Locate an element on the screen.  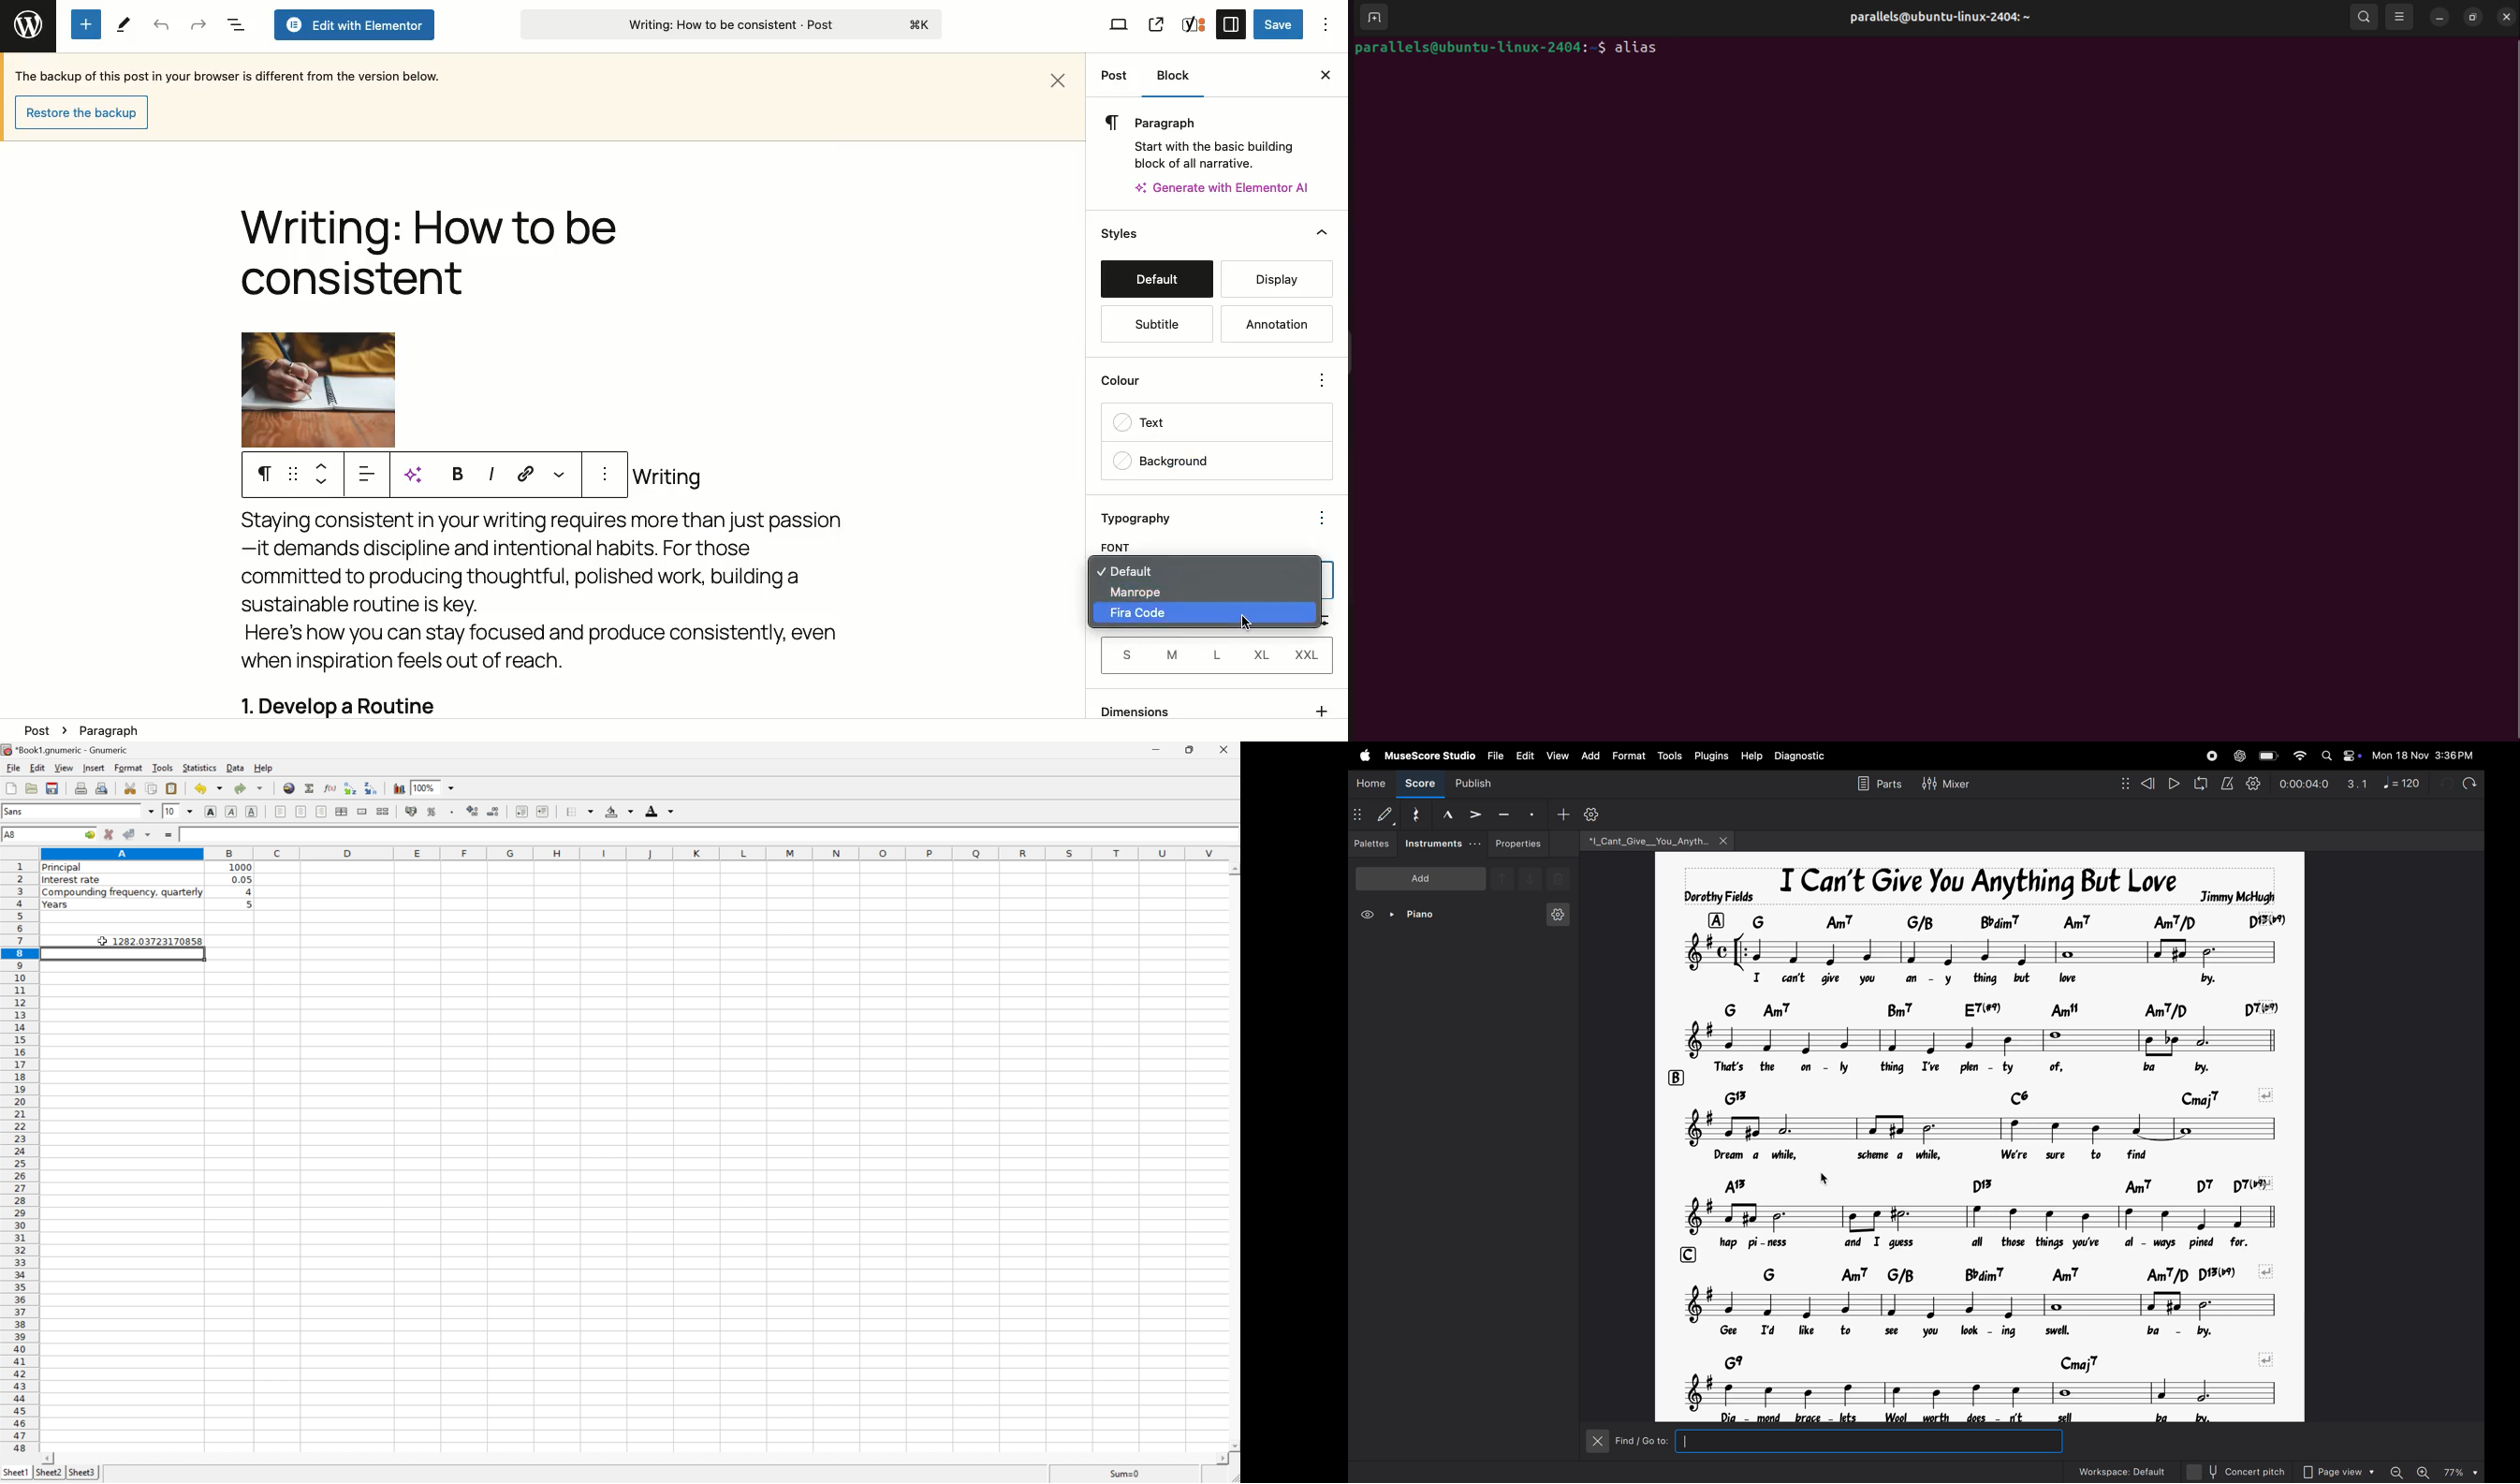
zoom in is located at coordinates (2423, 1471).